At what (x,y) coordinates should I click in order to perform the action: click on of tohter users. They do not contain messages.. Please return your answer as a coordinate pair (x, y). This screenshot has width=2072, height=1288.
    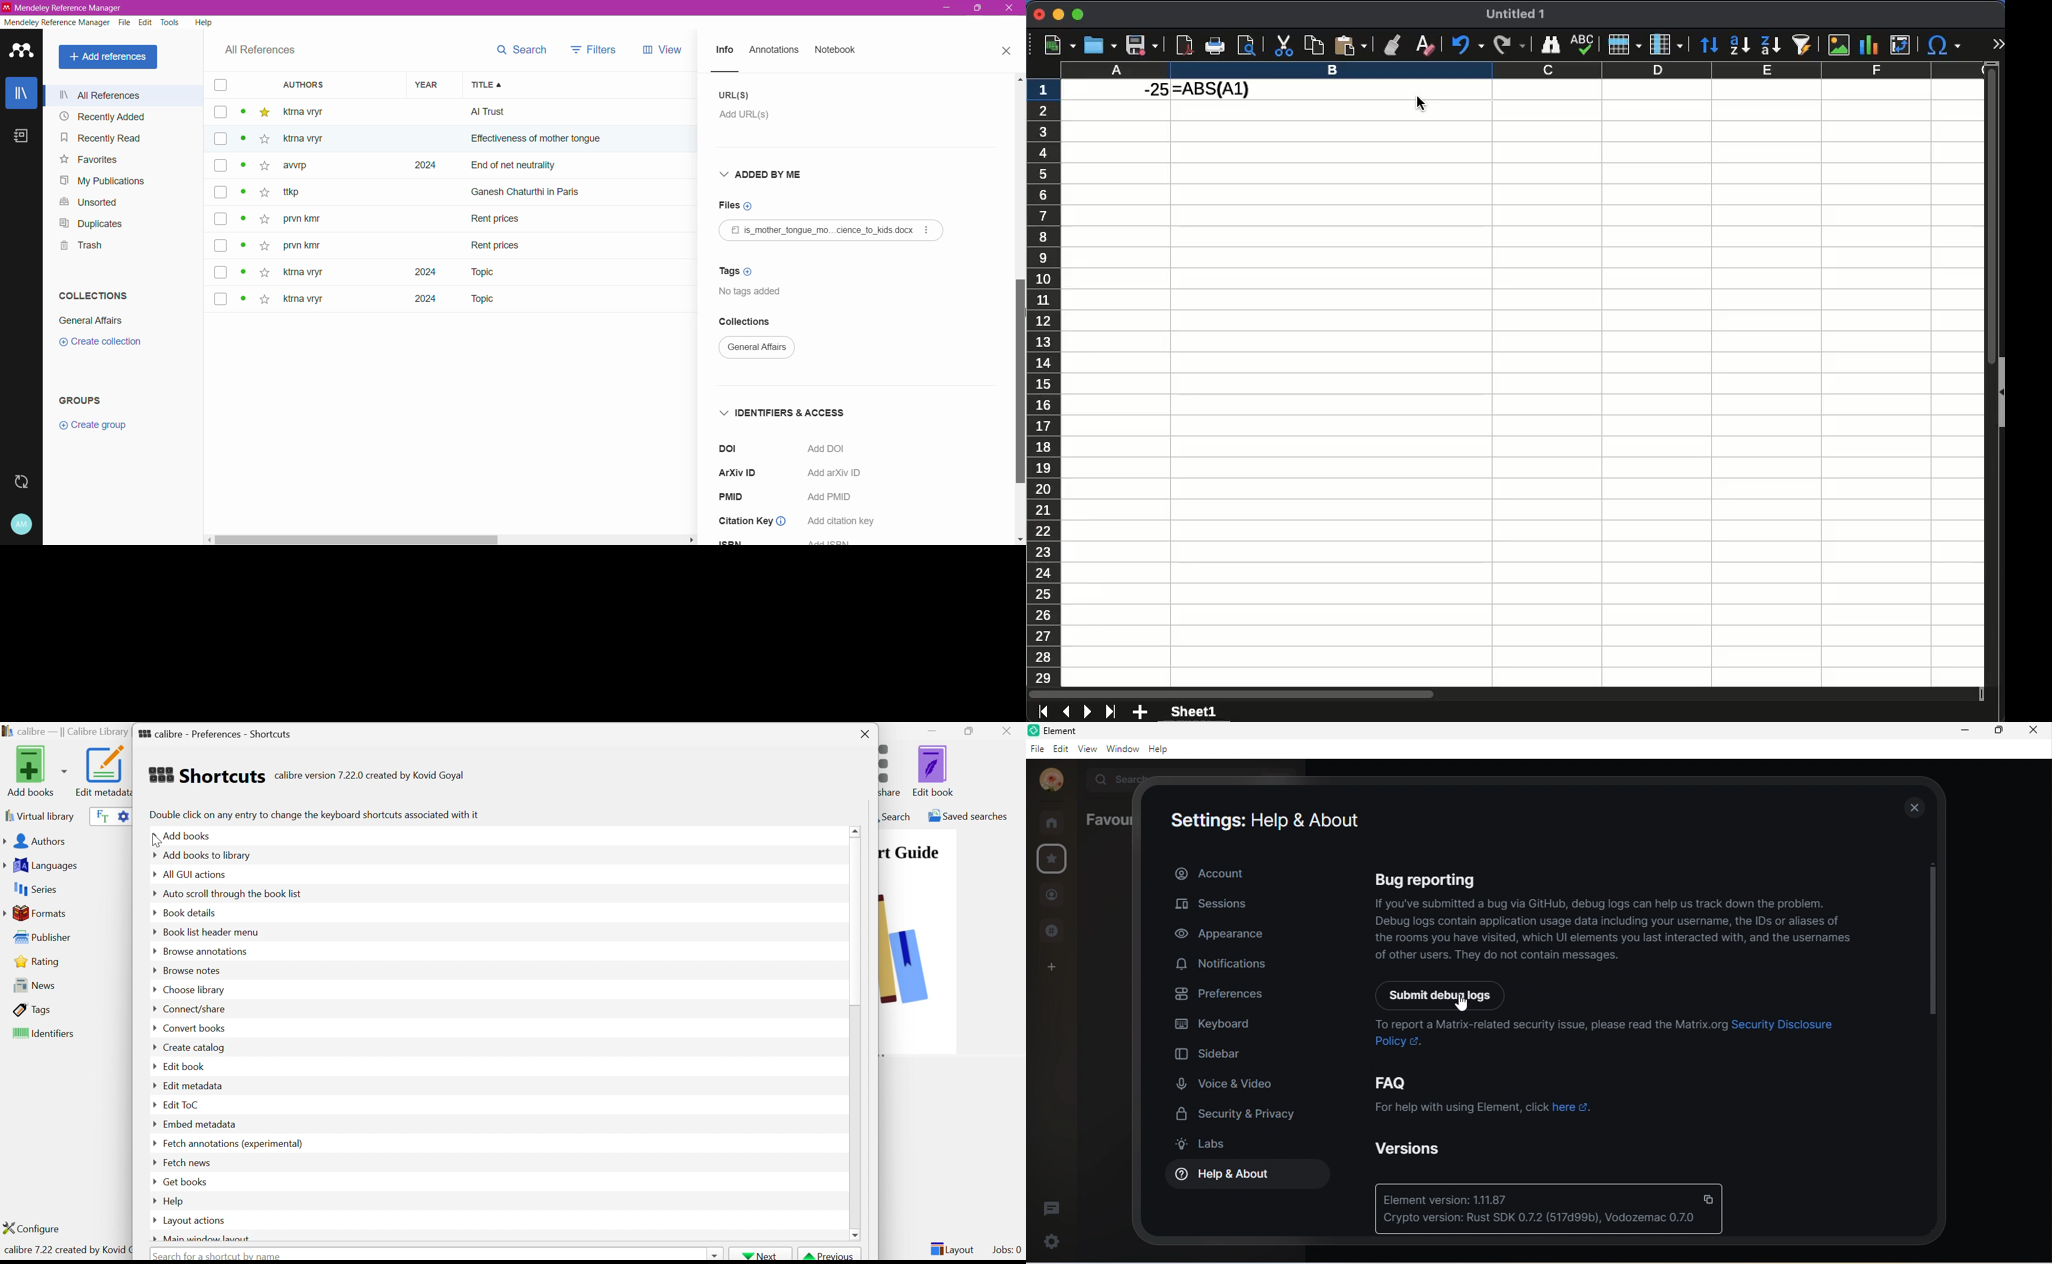
    Looking at the image, I should click on (1496, 957).